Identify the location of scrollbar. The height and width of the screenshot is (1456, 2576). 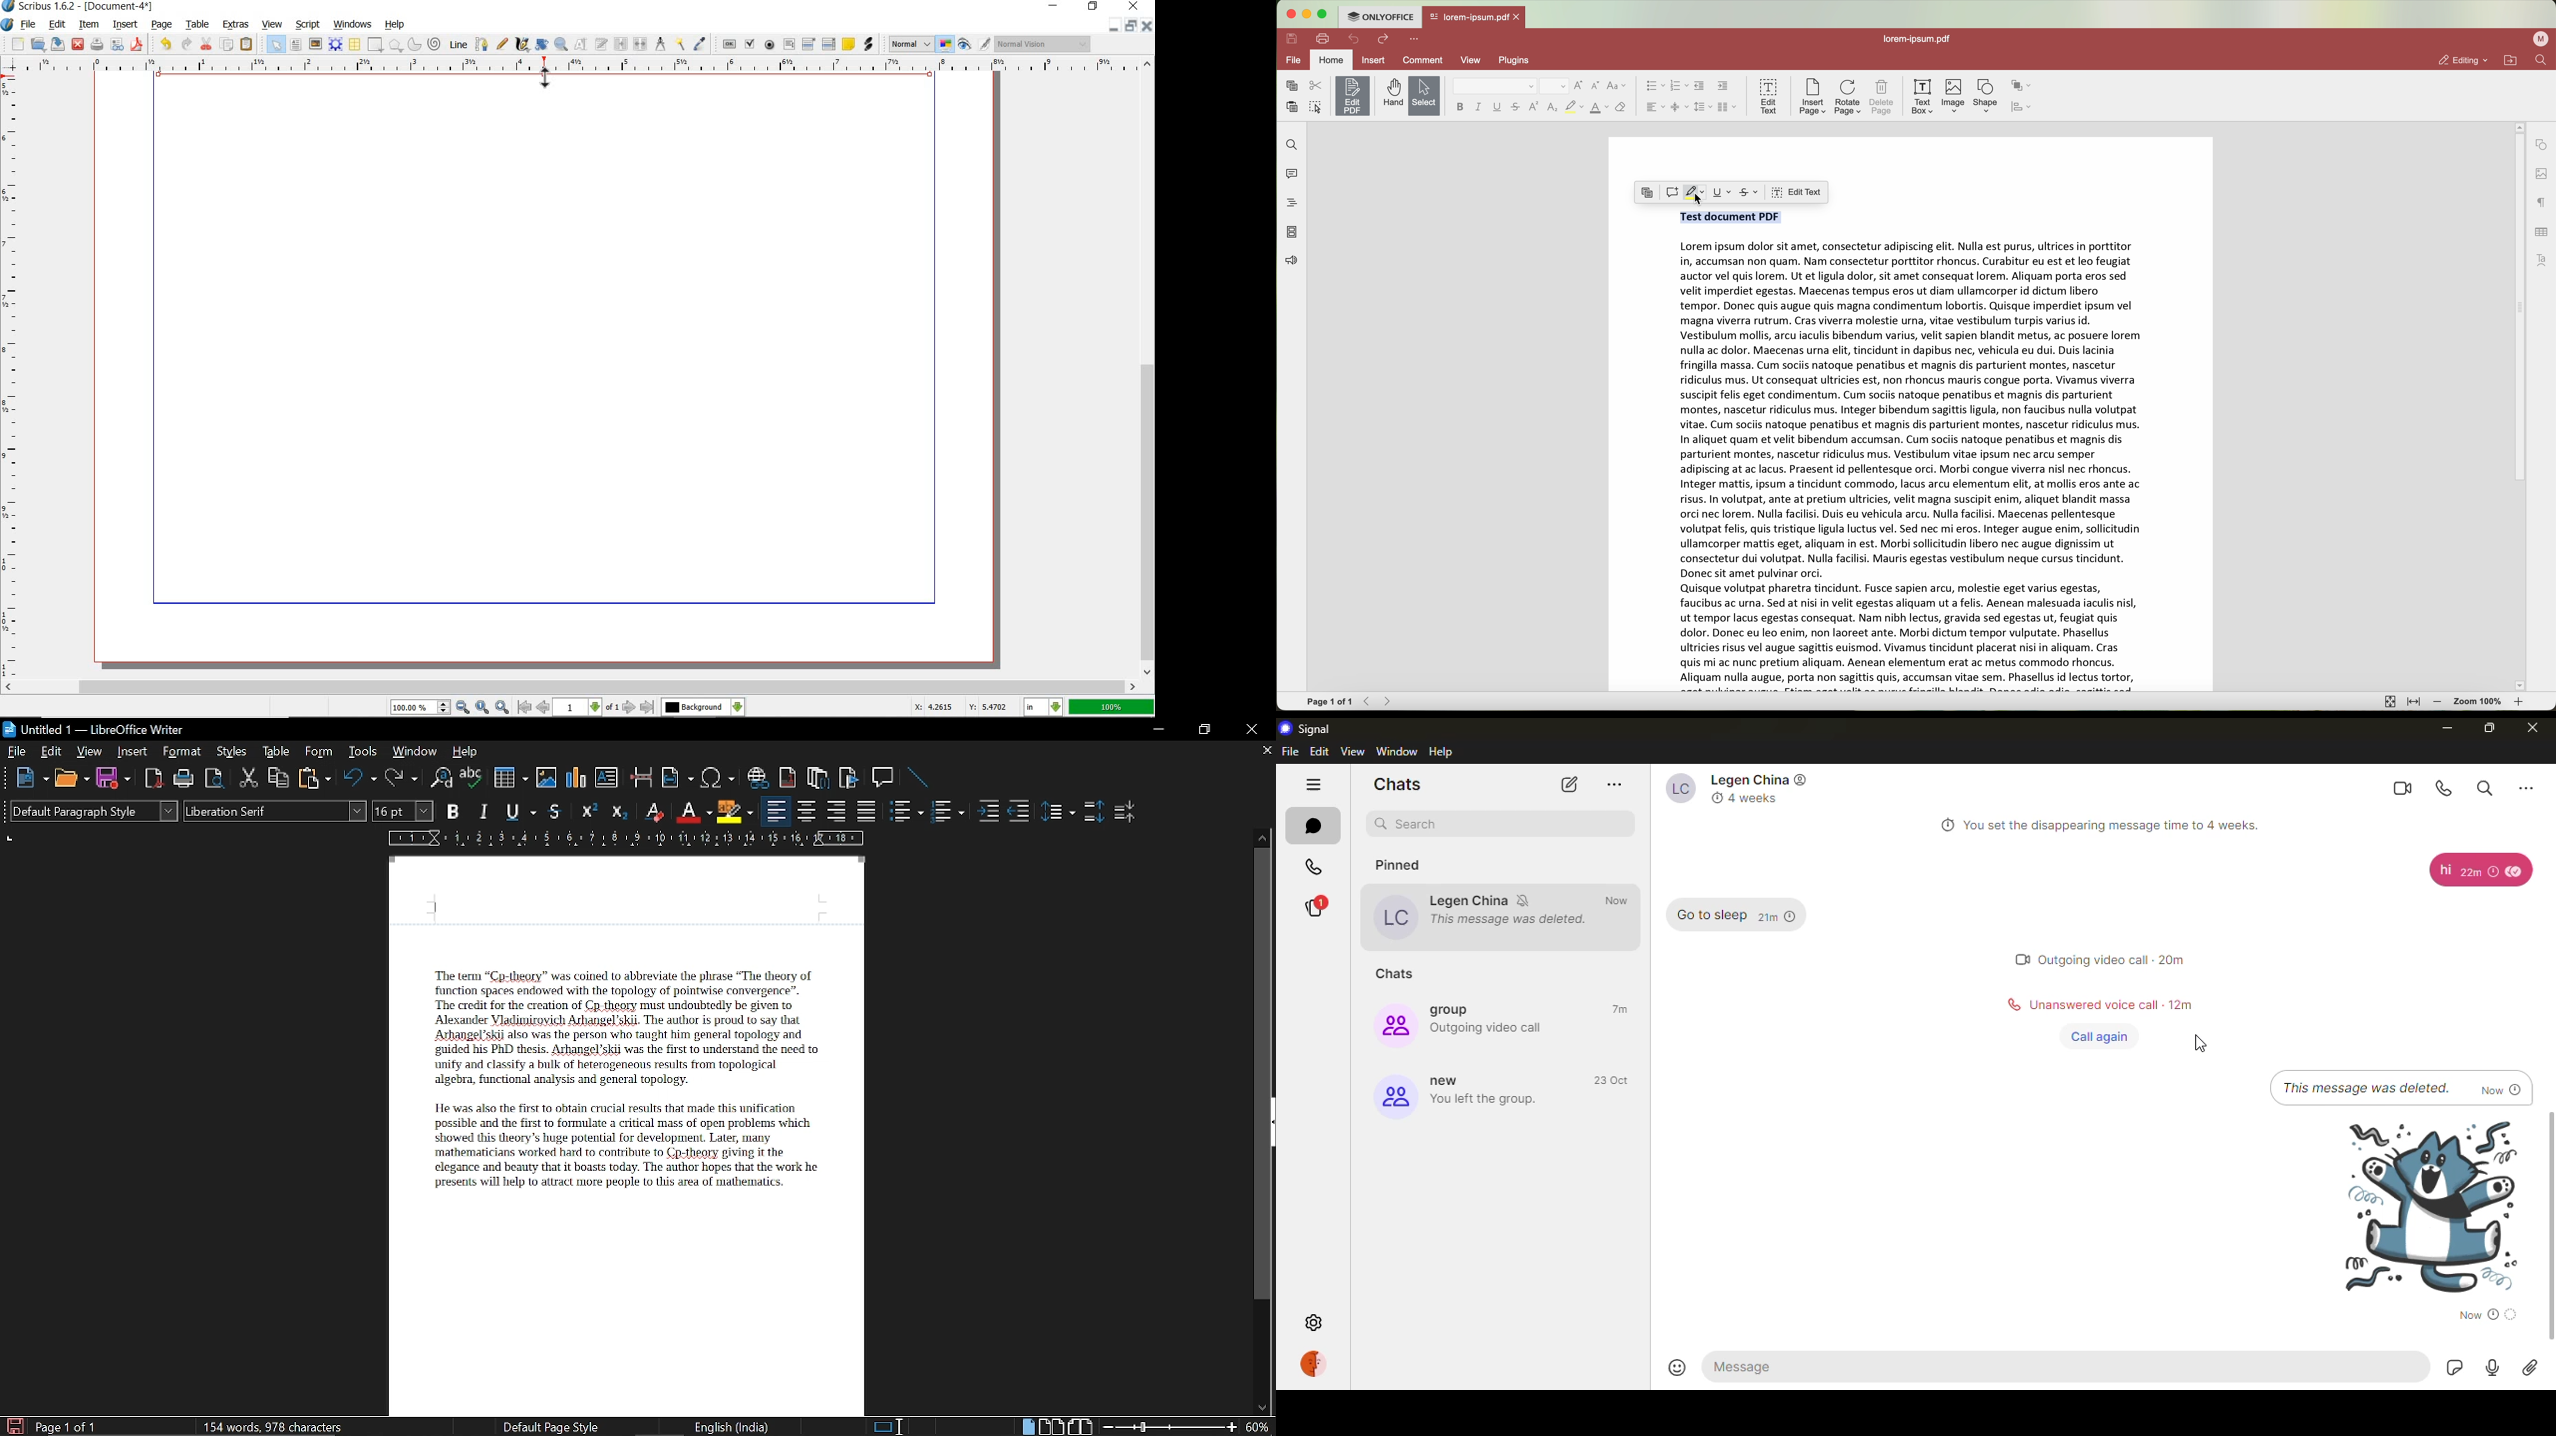
(1147, 368).